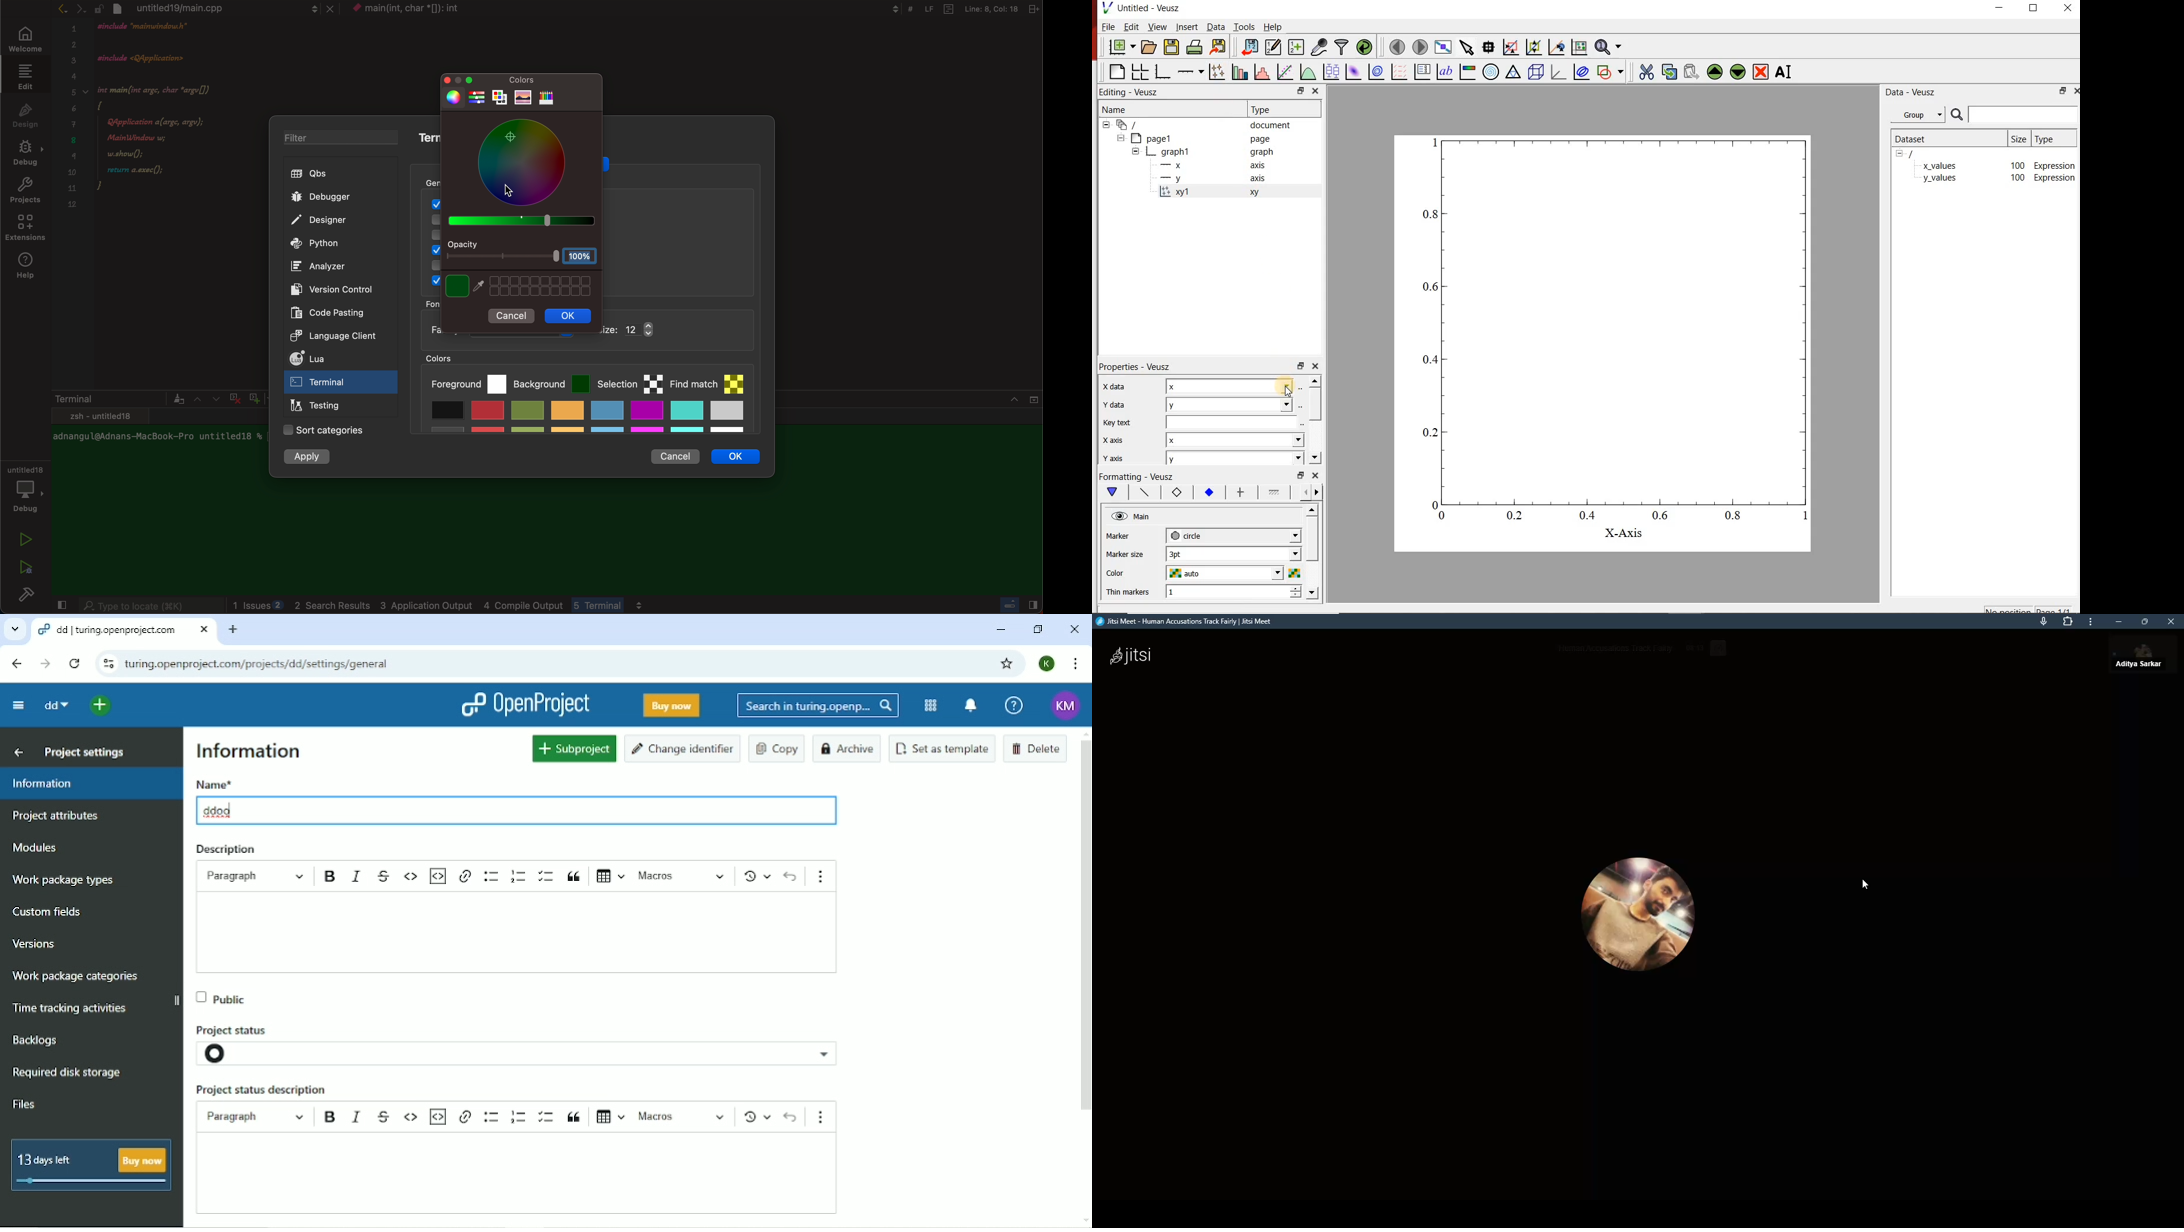  What do you see at coordinates (72, 1009) in the screenshot?
I see `Time racking activities` at bounding box center [72, 1009].